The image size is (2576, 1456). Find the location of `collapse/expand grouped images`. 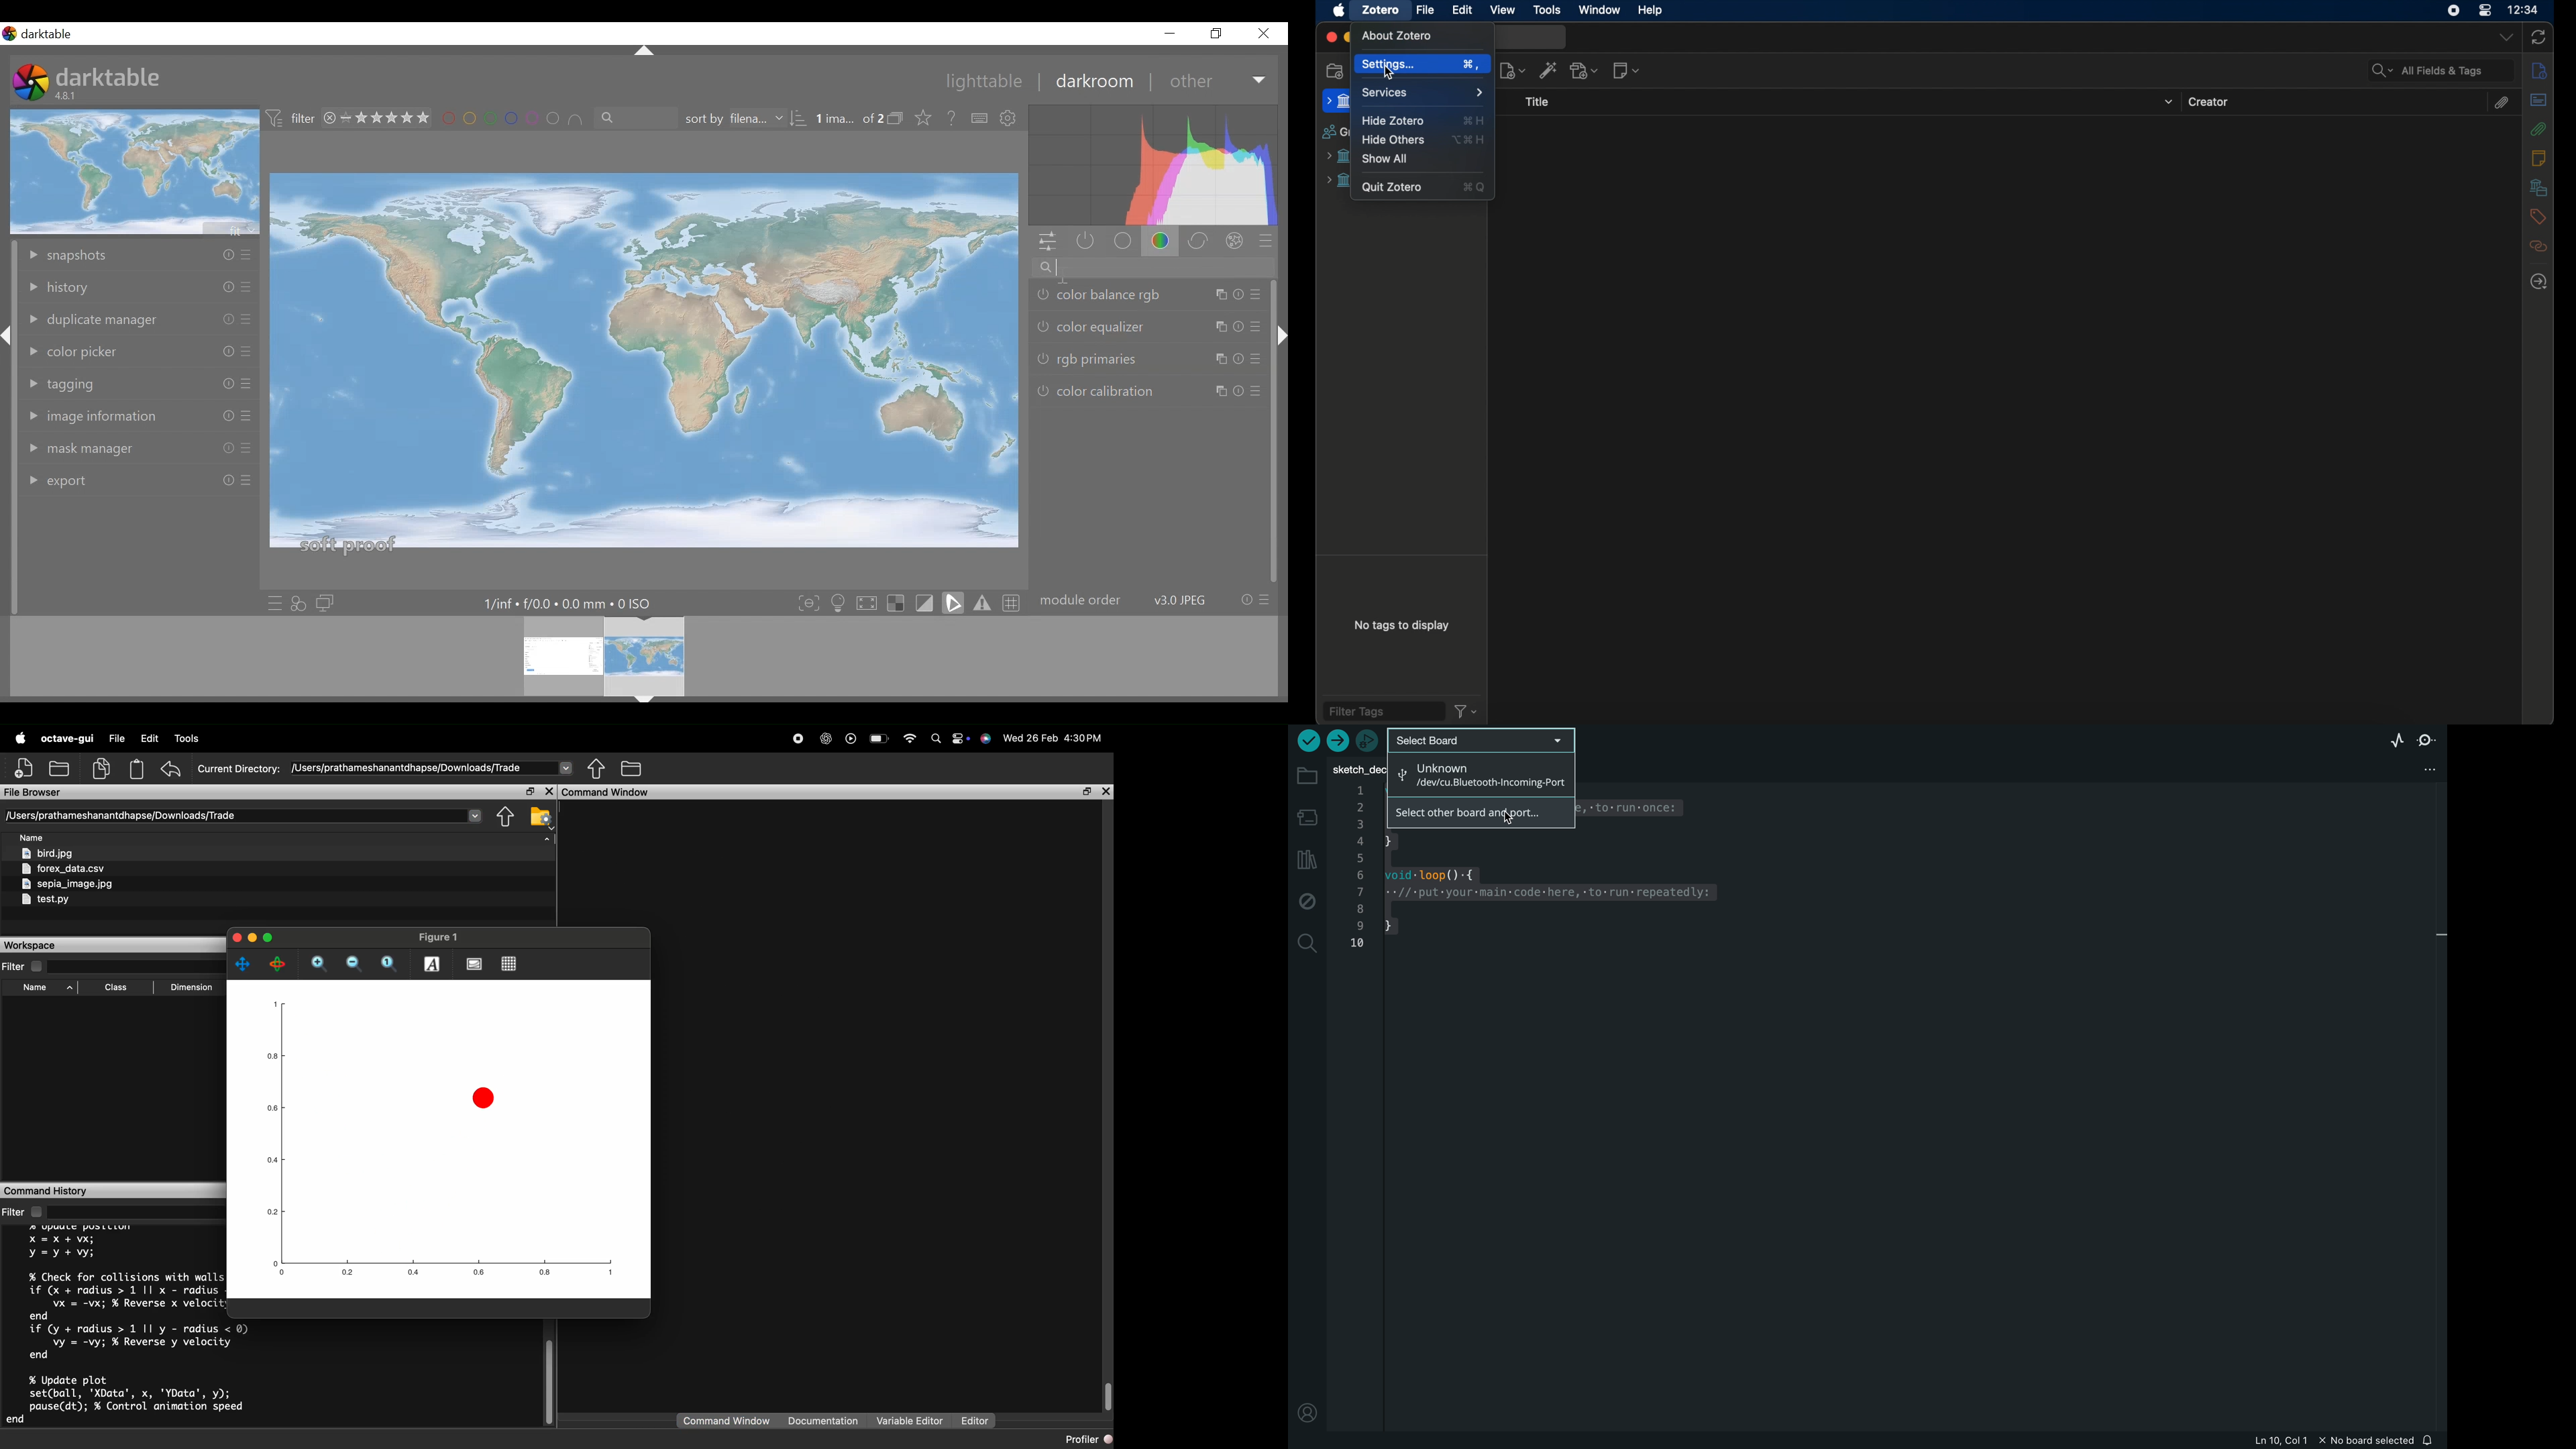

collapse/expand grouped images is located at coordinates (899, 119).